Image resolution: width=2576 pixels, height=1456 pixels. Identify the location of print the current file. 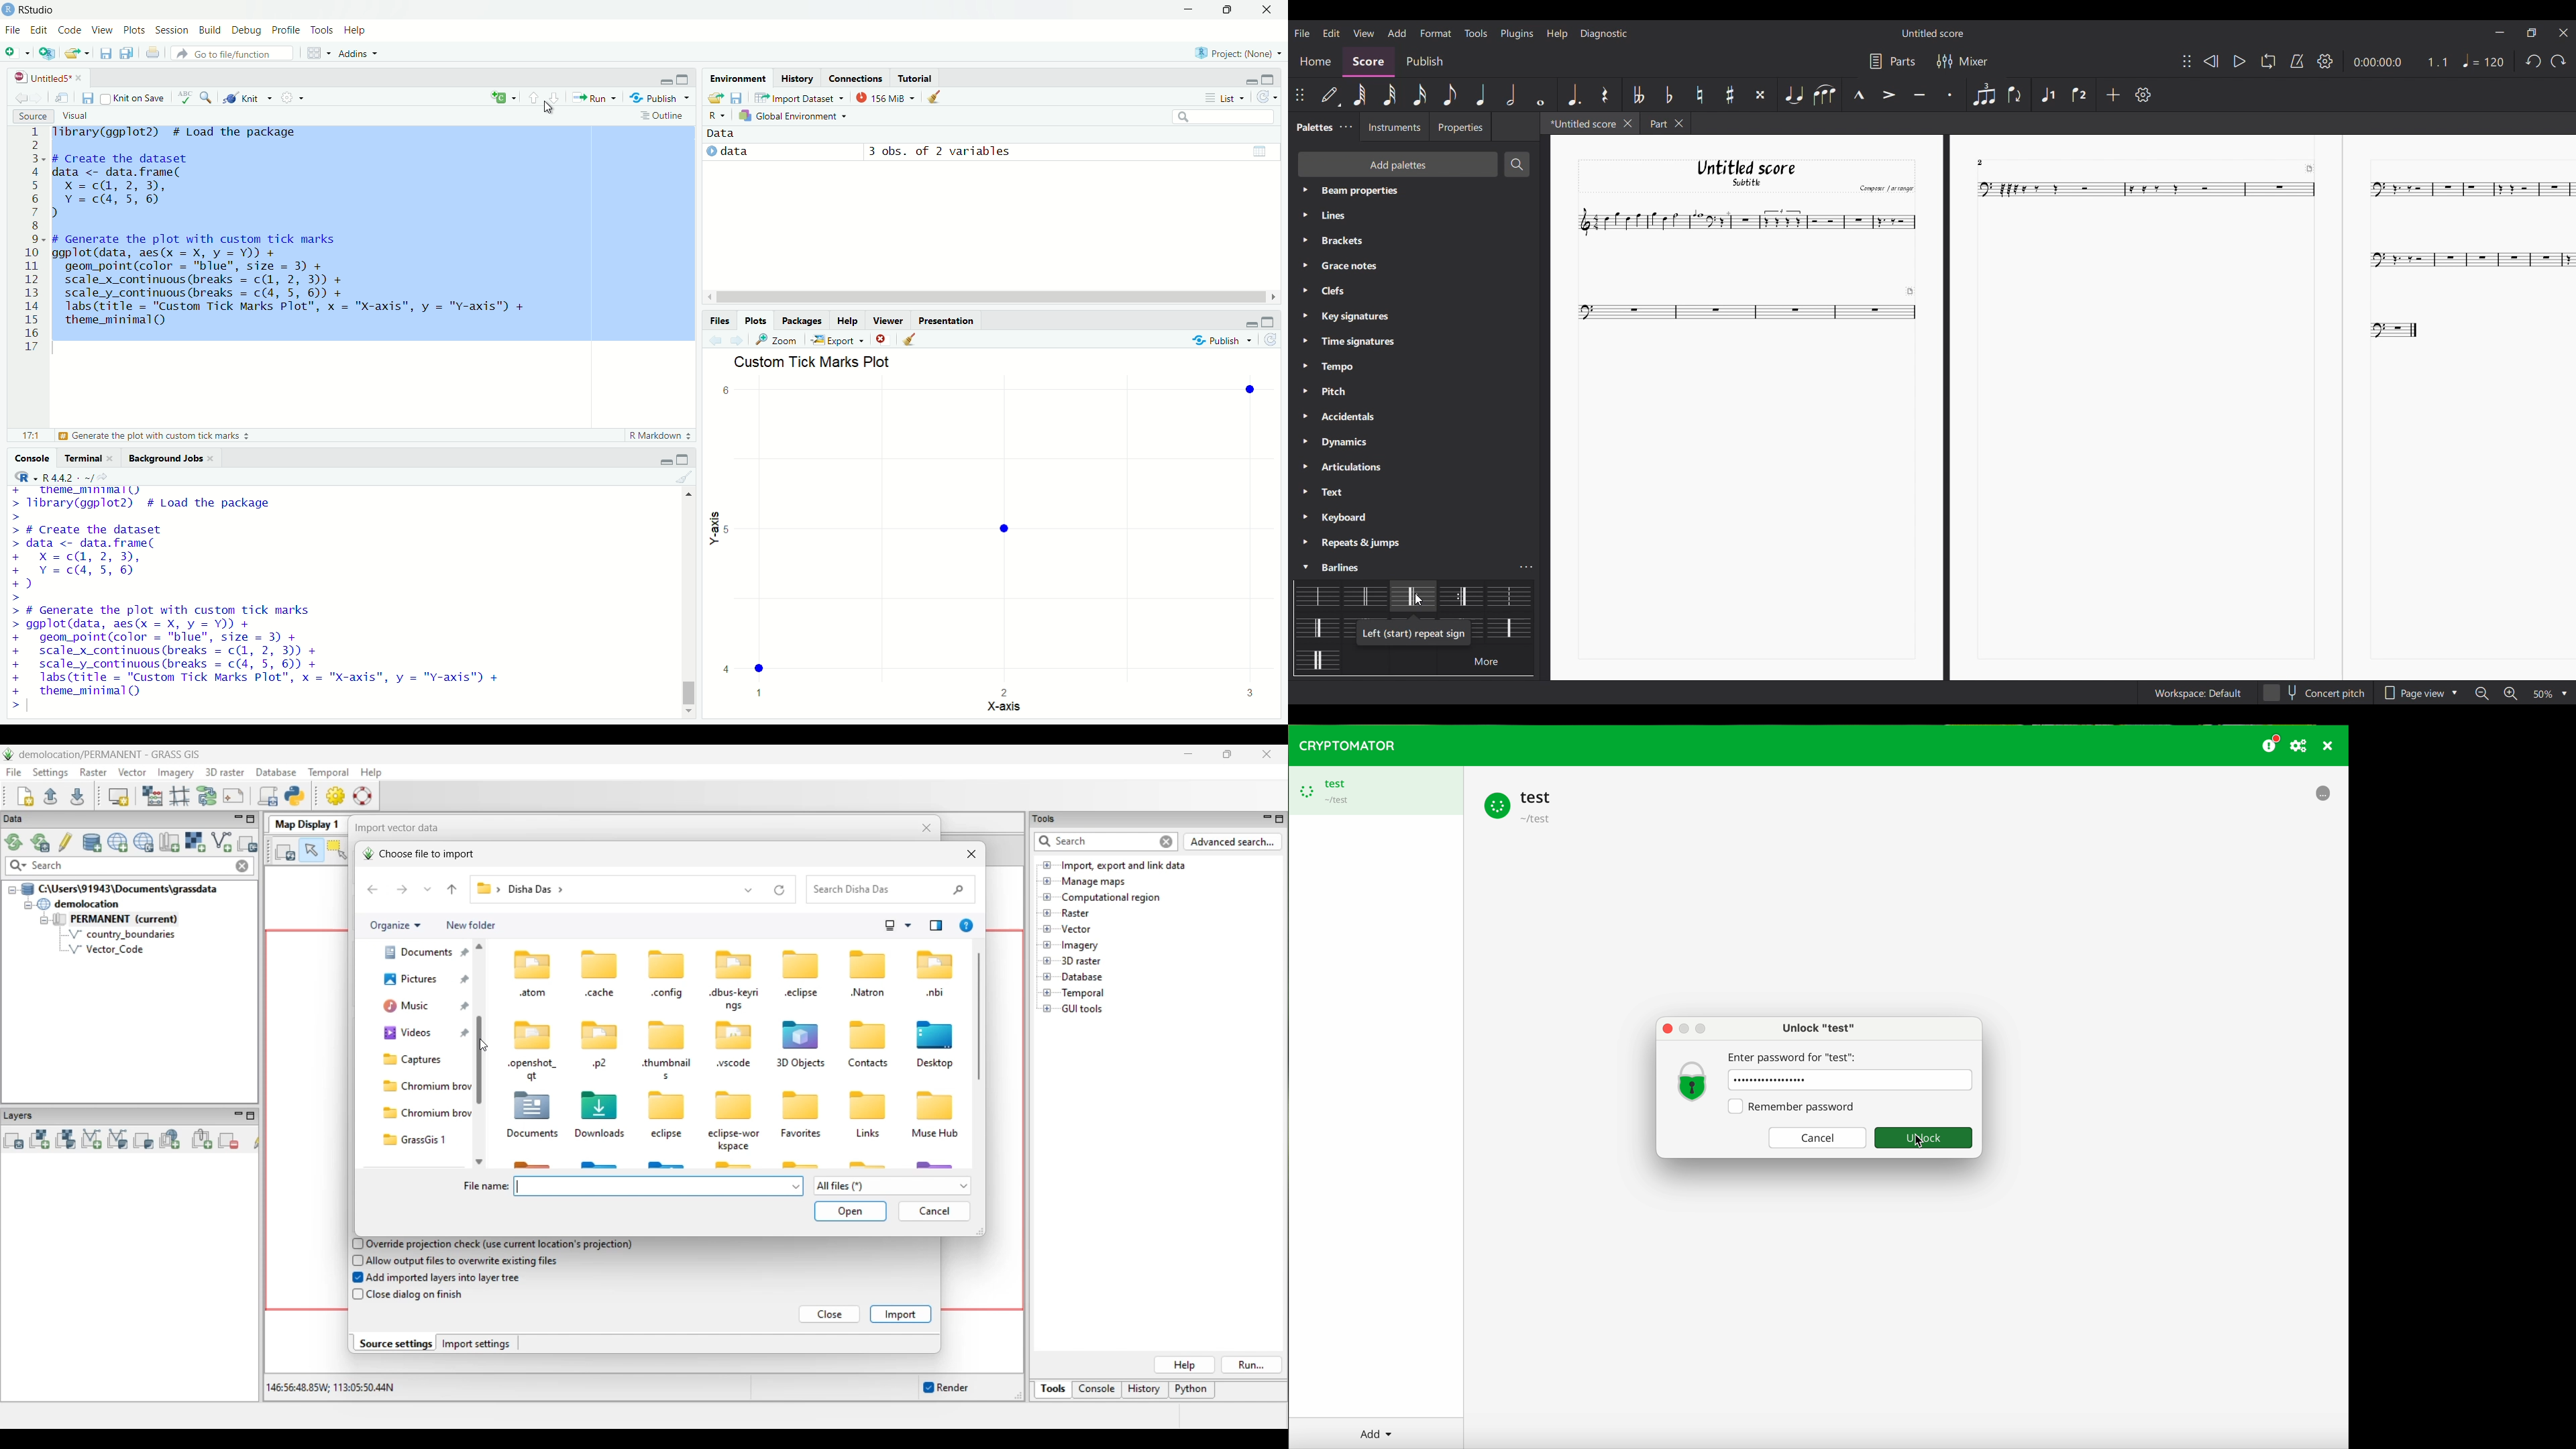
(149, 53).